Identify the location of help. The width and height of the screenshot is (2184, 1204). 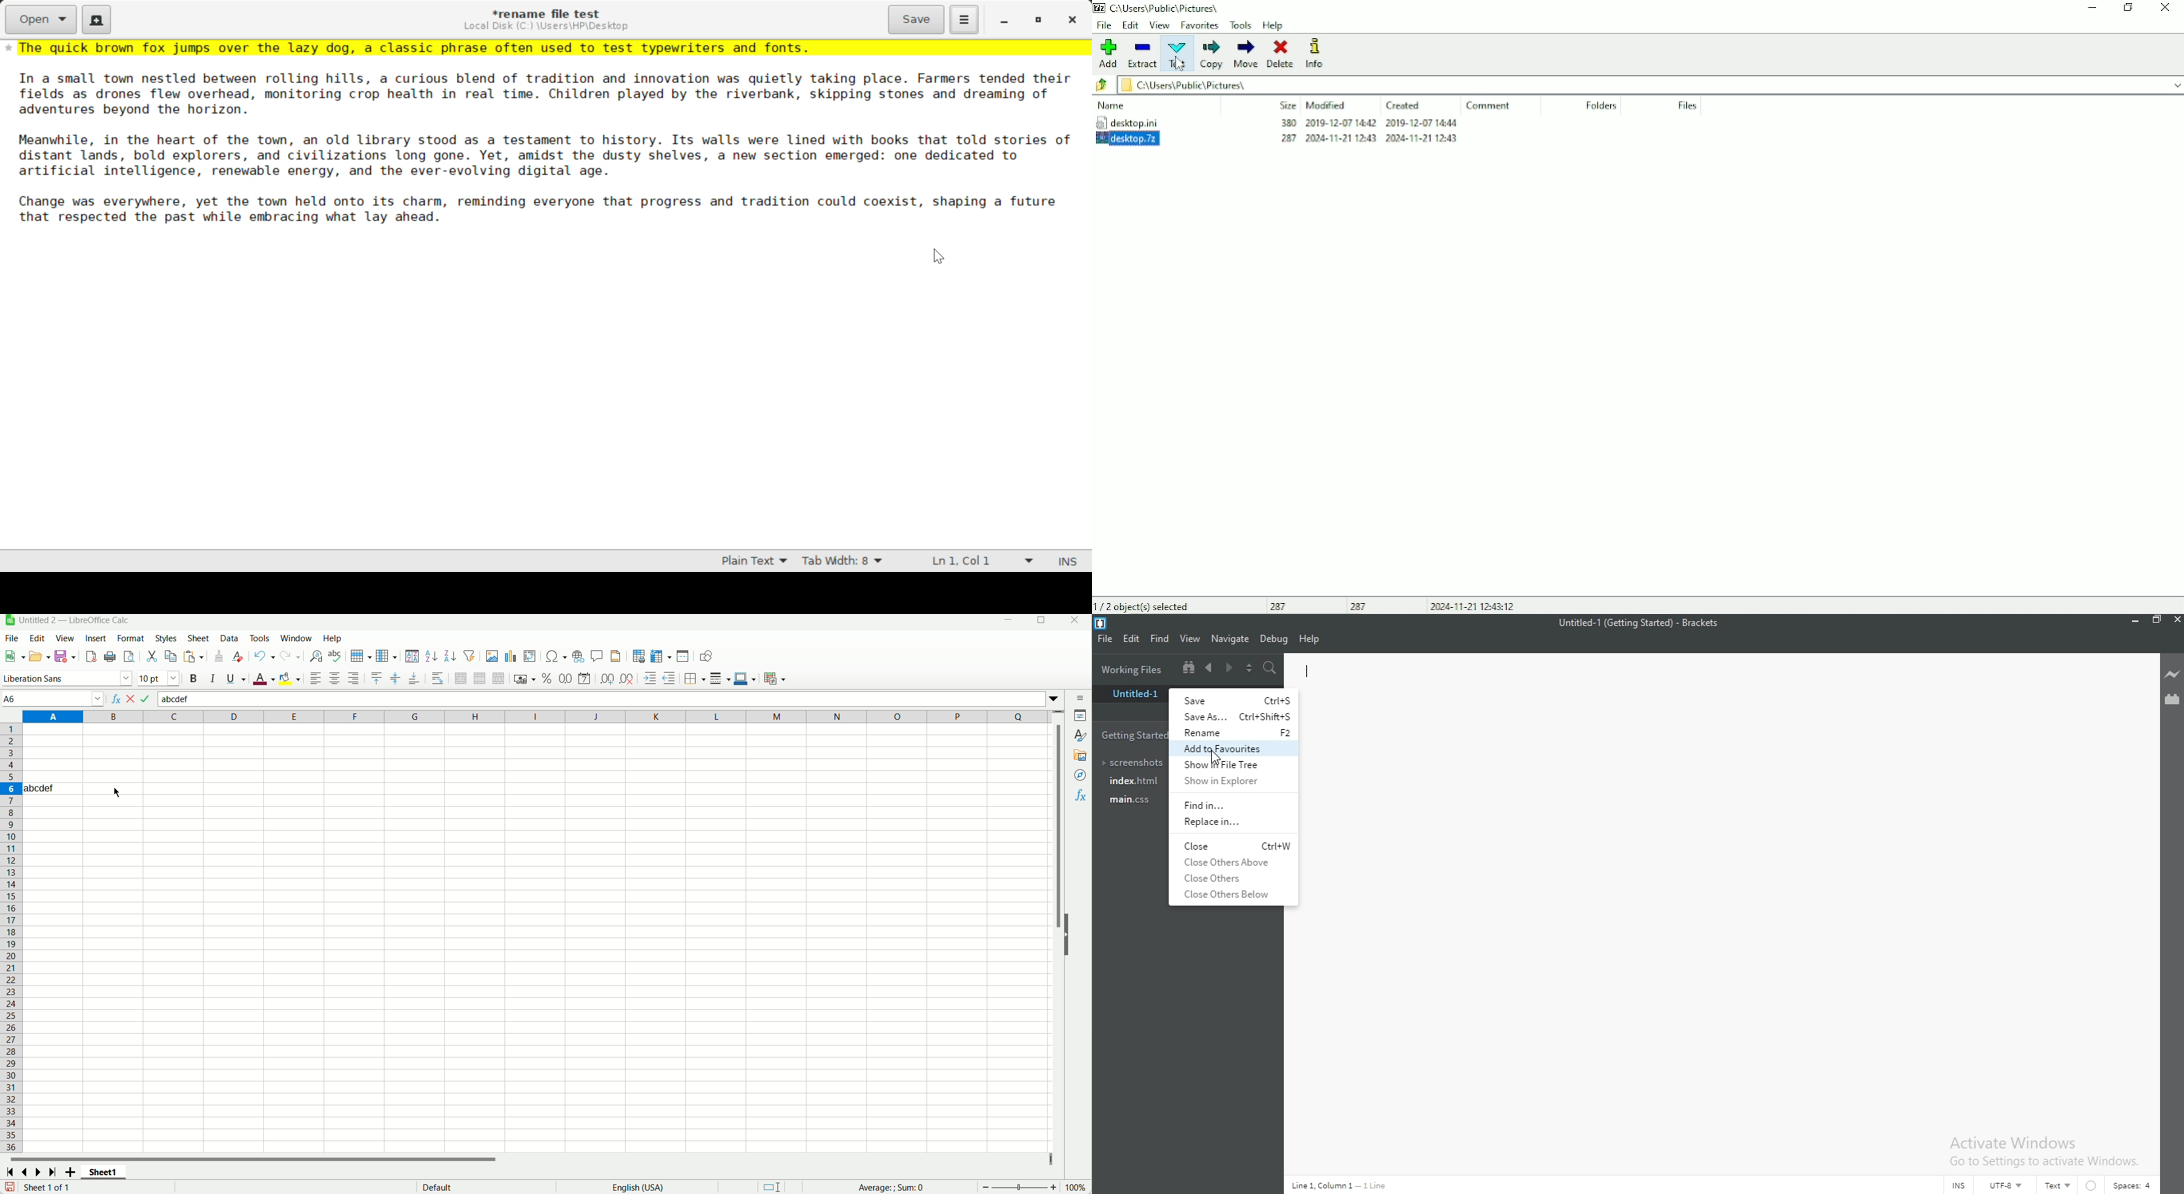
(332, 638).